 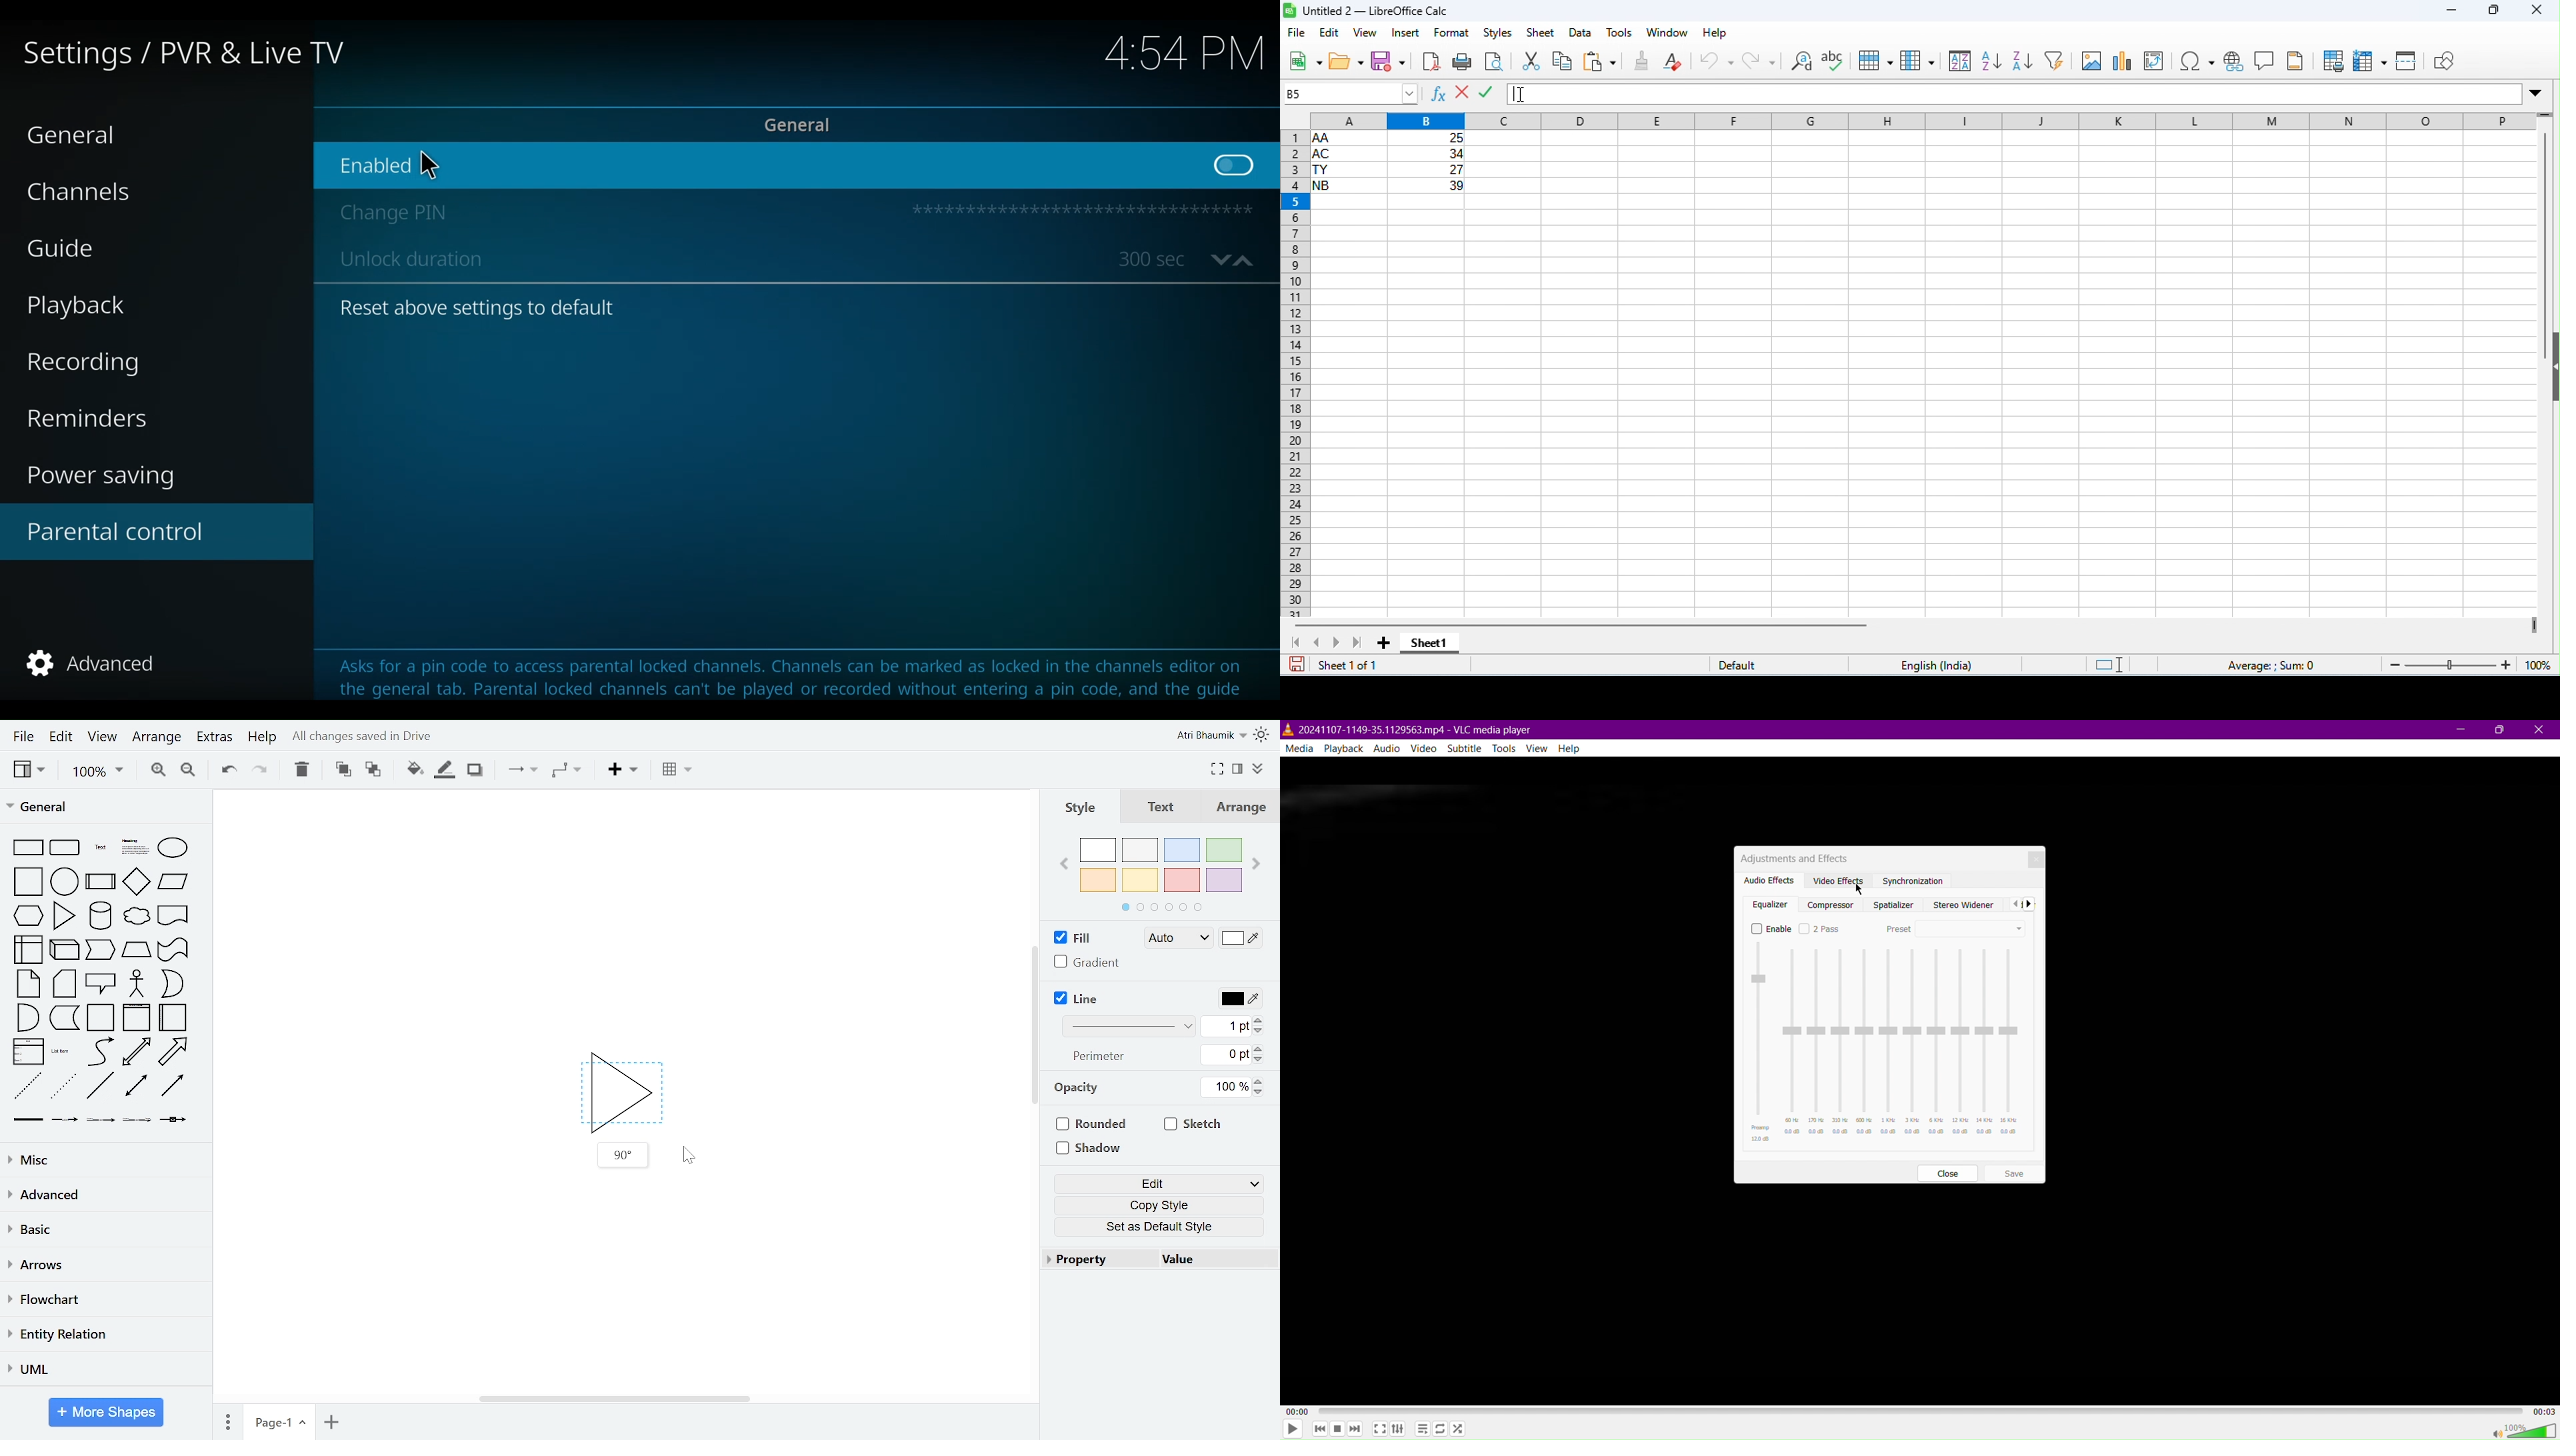 What do you see at coordinates (171, 952) in the screenshot?
I see `tape` at bounding box center [171, 952].